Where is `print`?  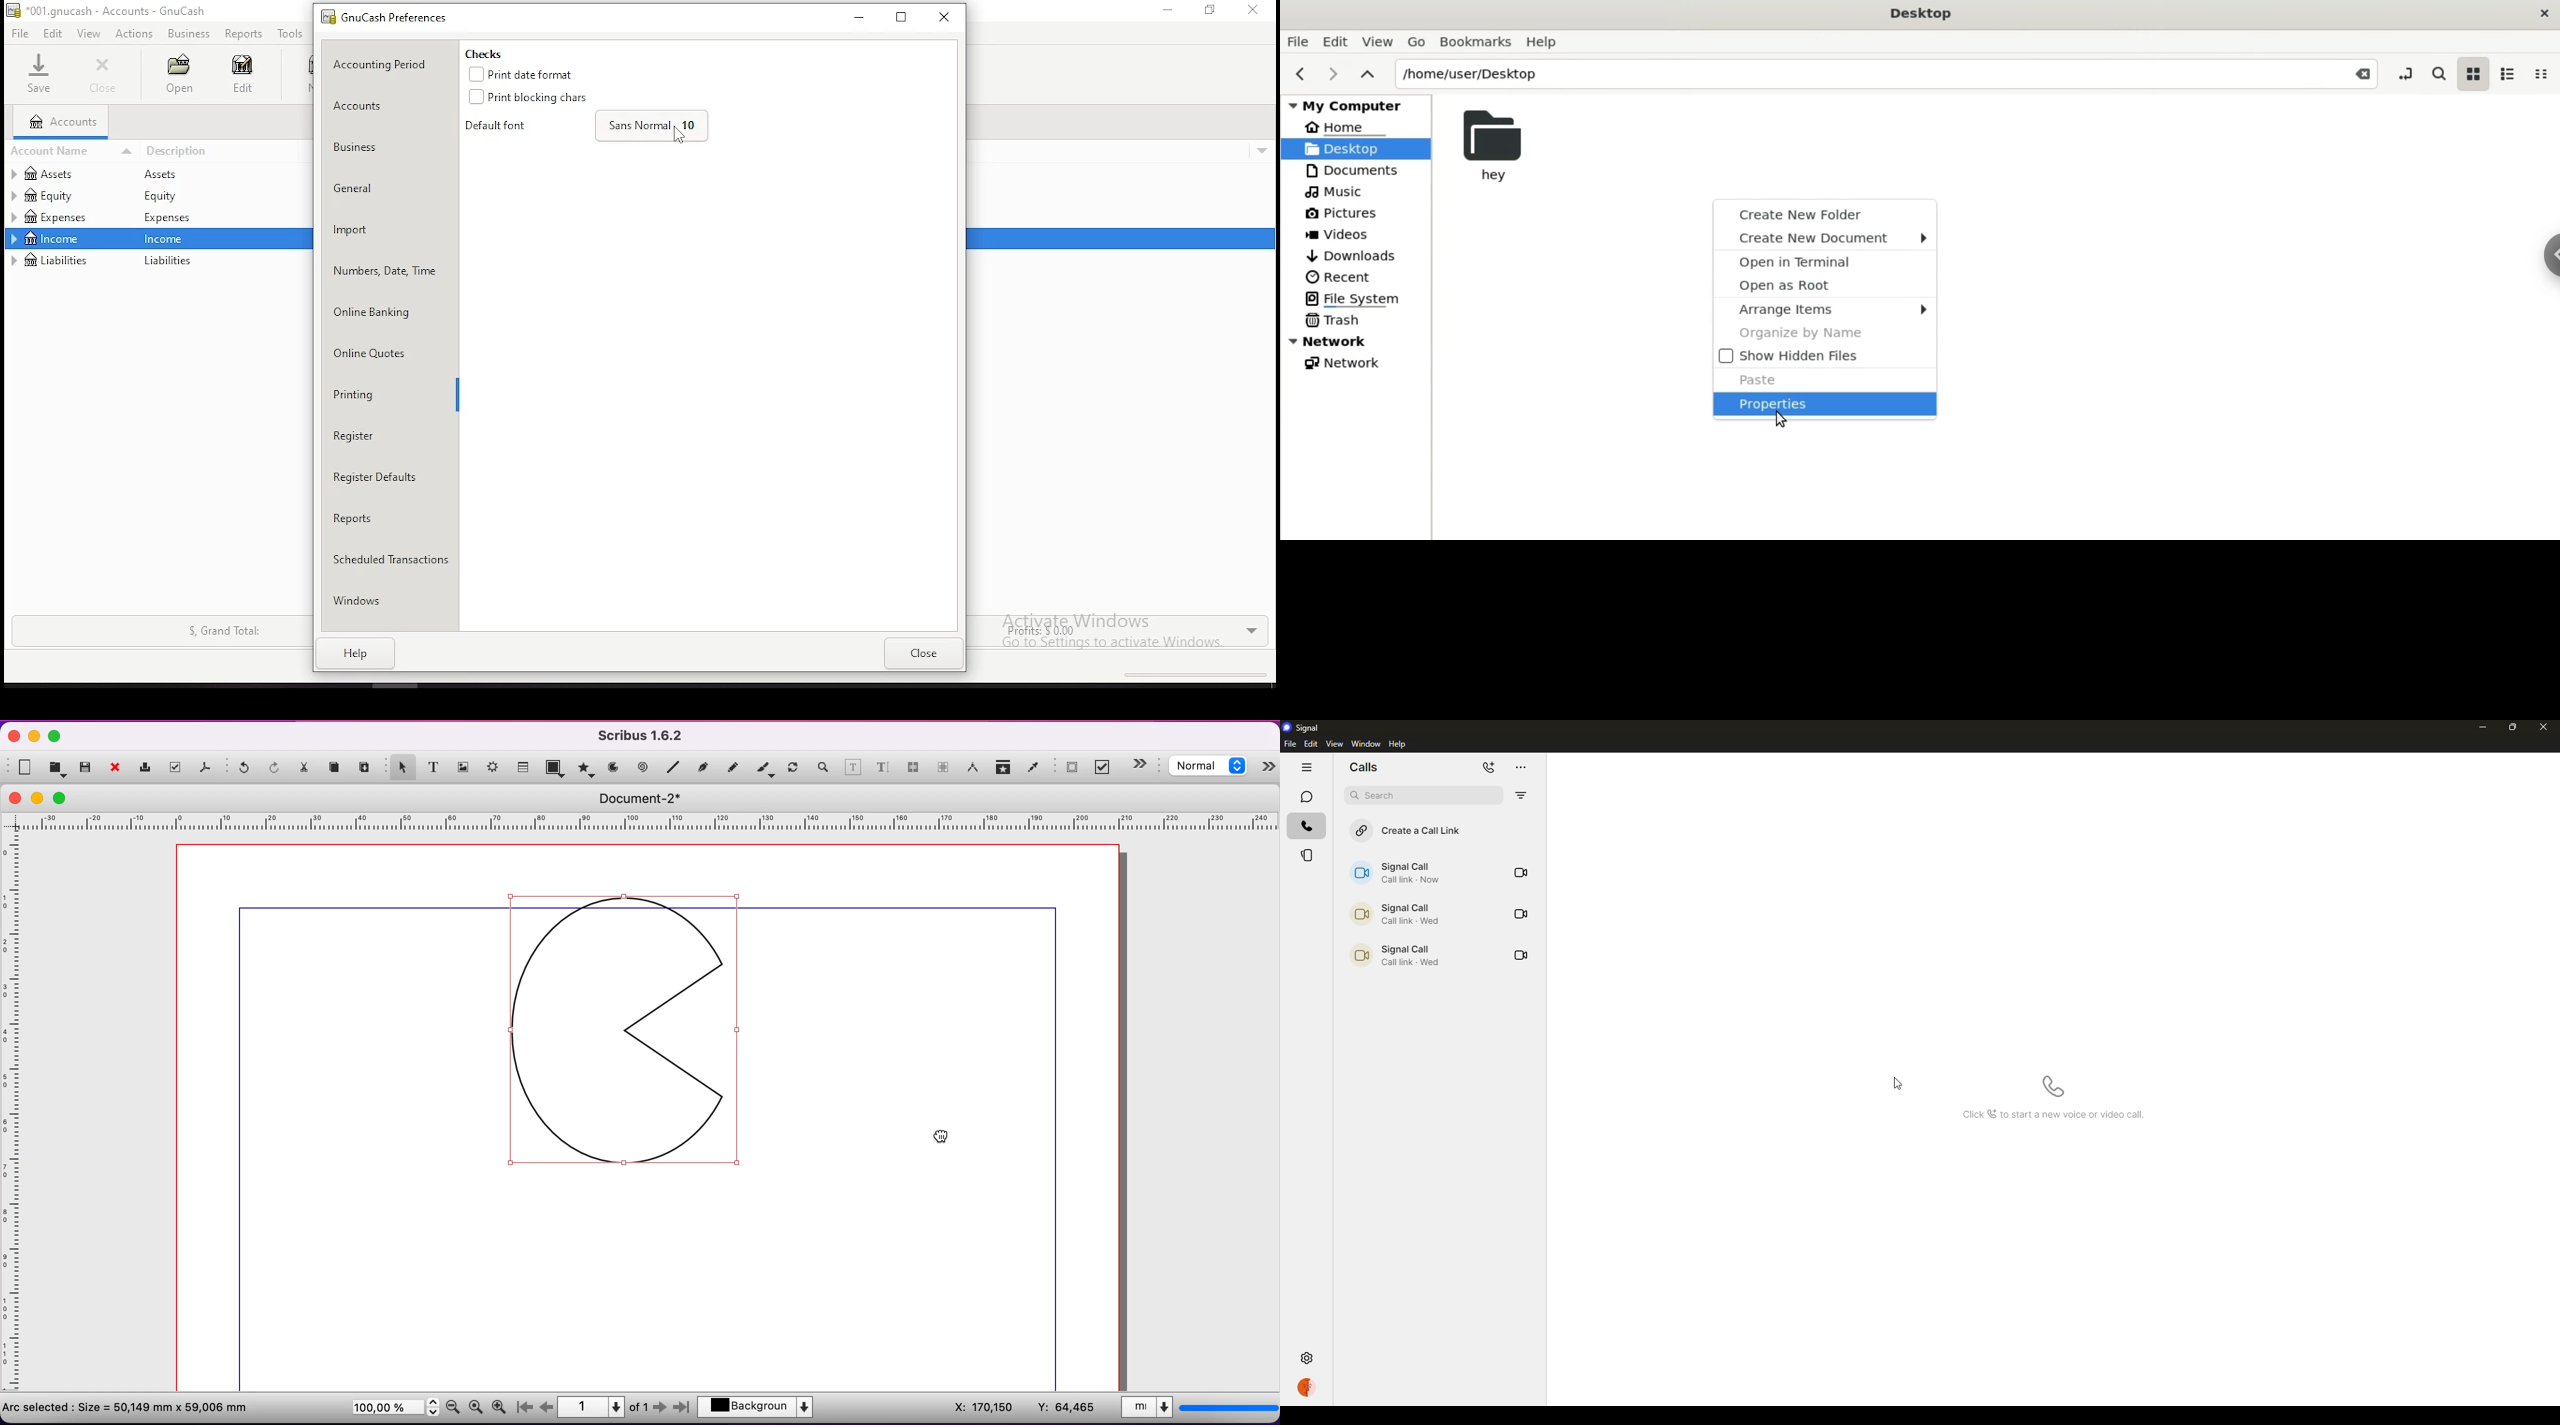 print is located at coordinates (148, 768).